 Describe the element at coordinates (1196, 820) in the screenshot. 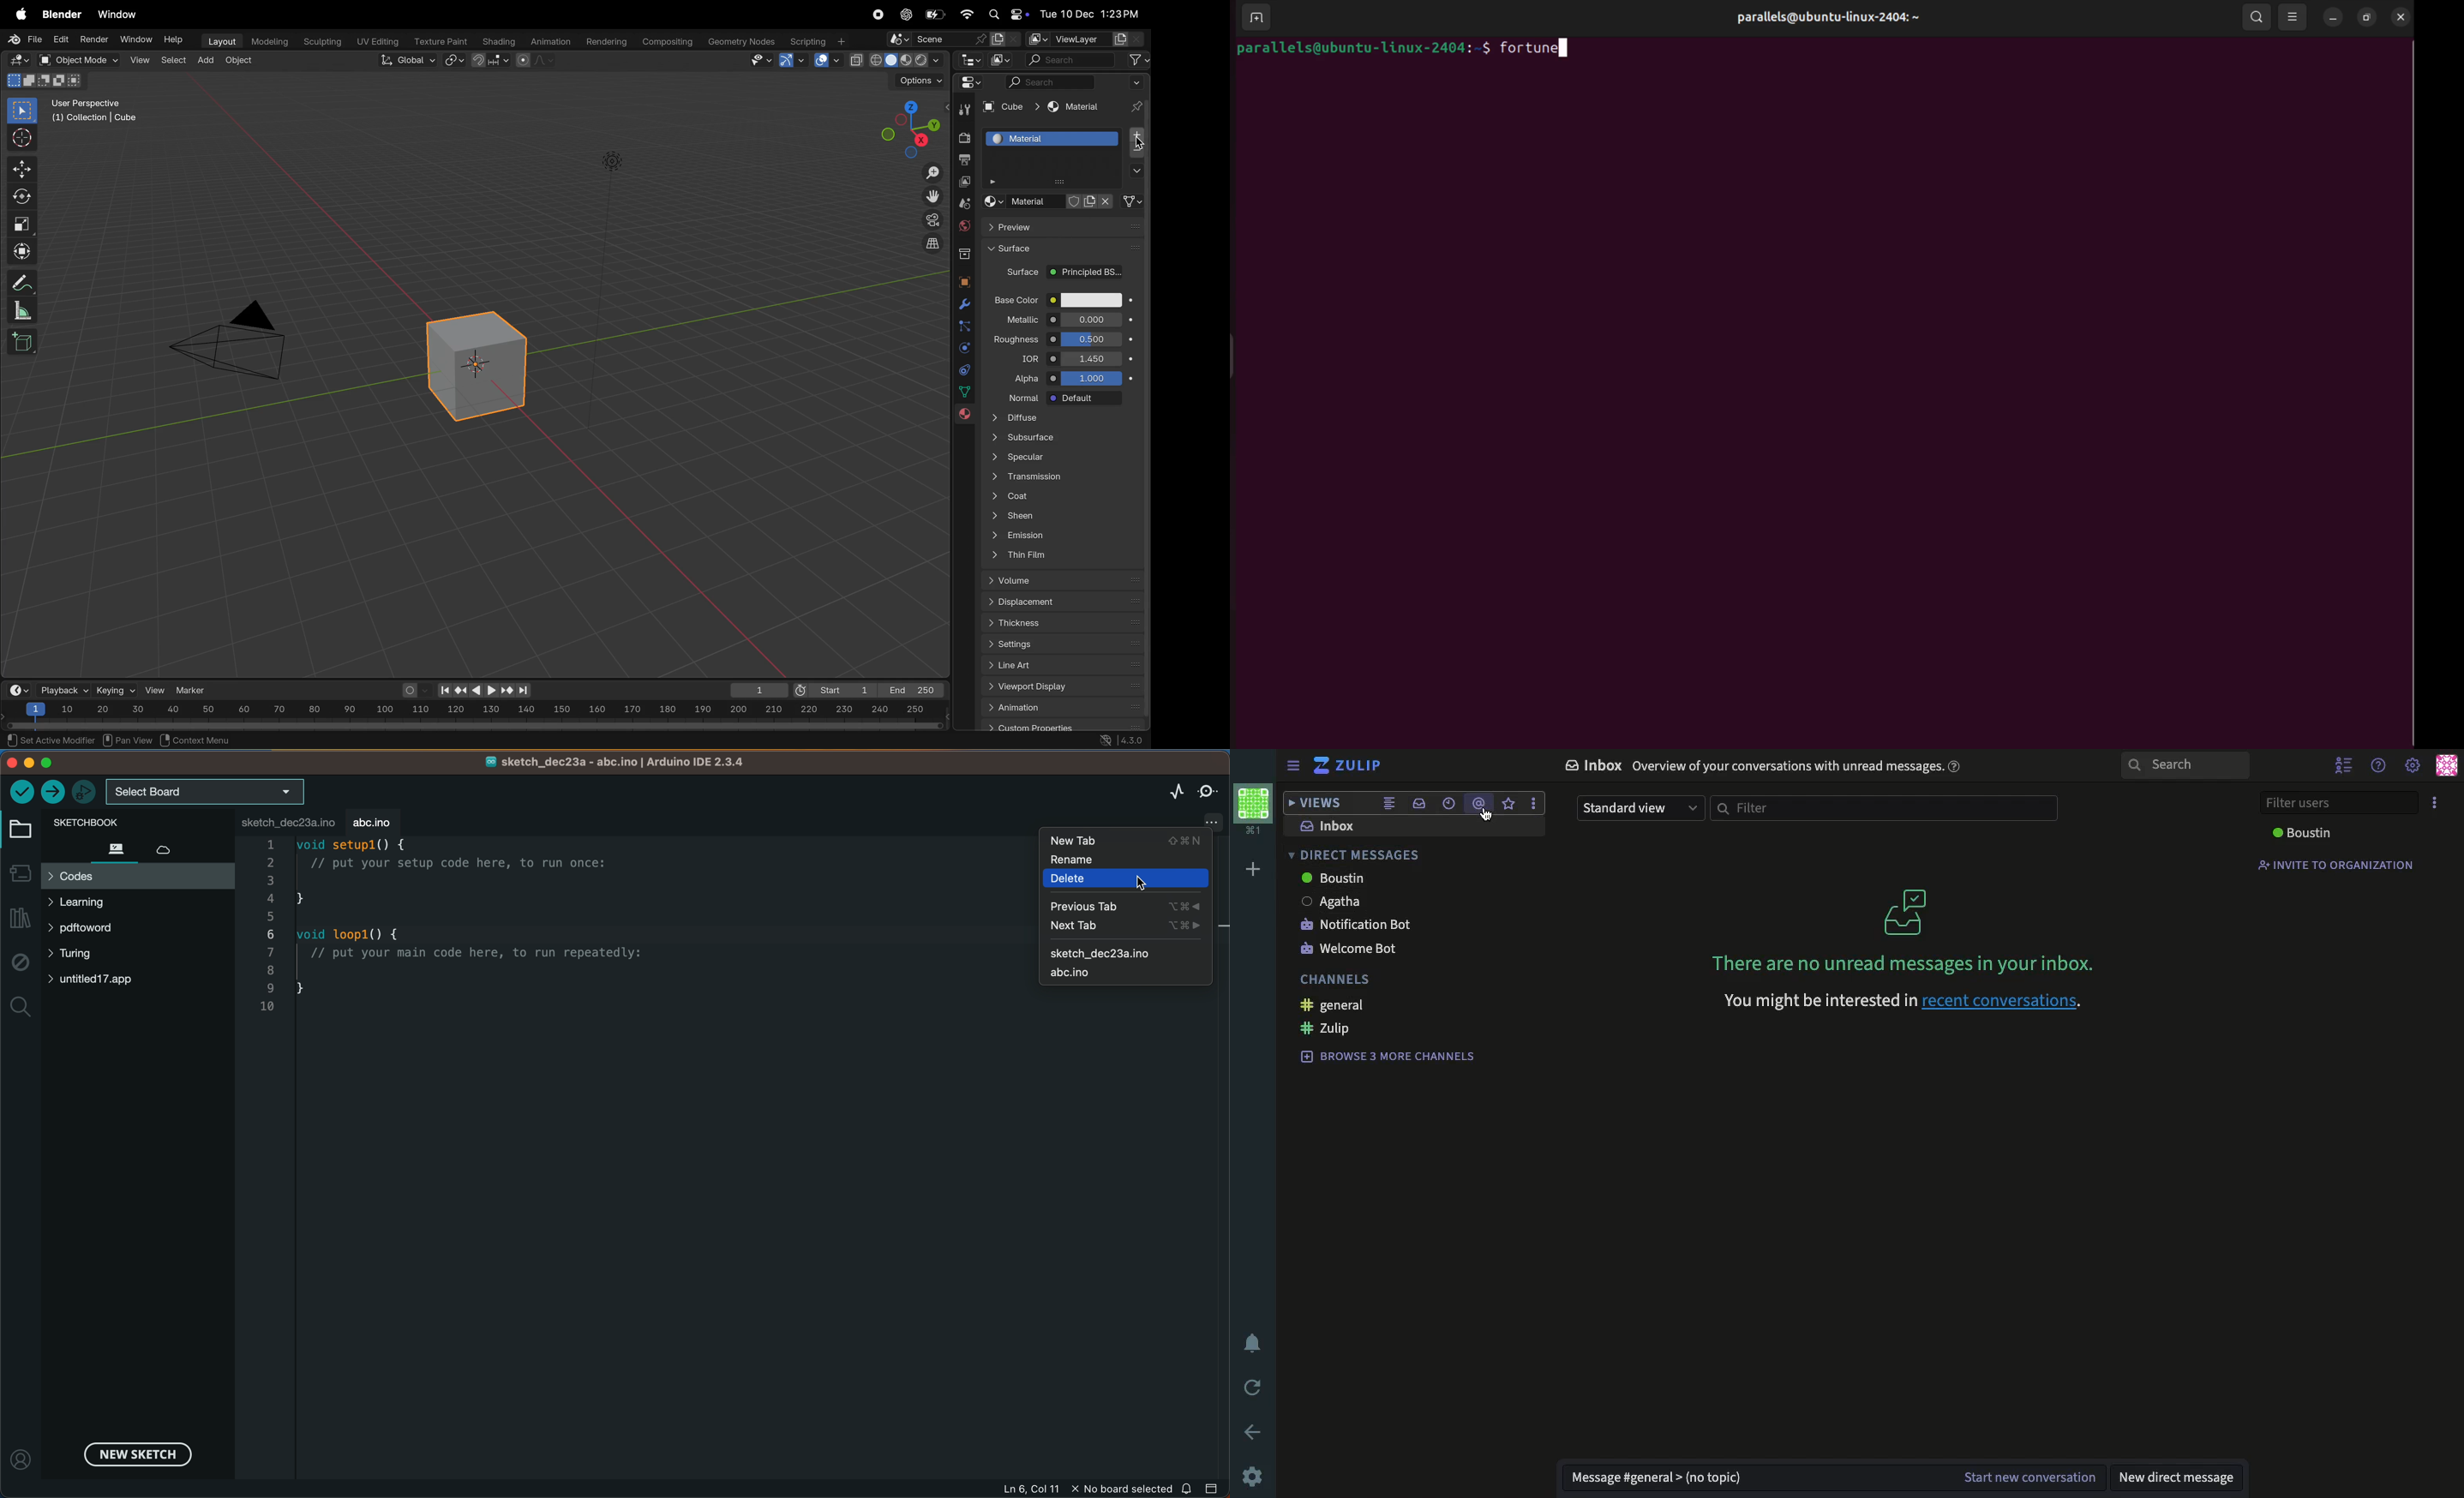

I see `file settings` at that location.